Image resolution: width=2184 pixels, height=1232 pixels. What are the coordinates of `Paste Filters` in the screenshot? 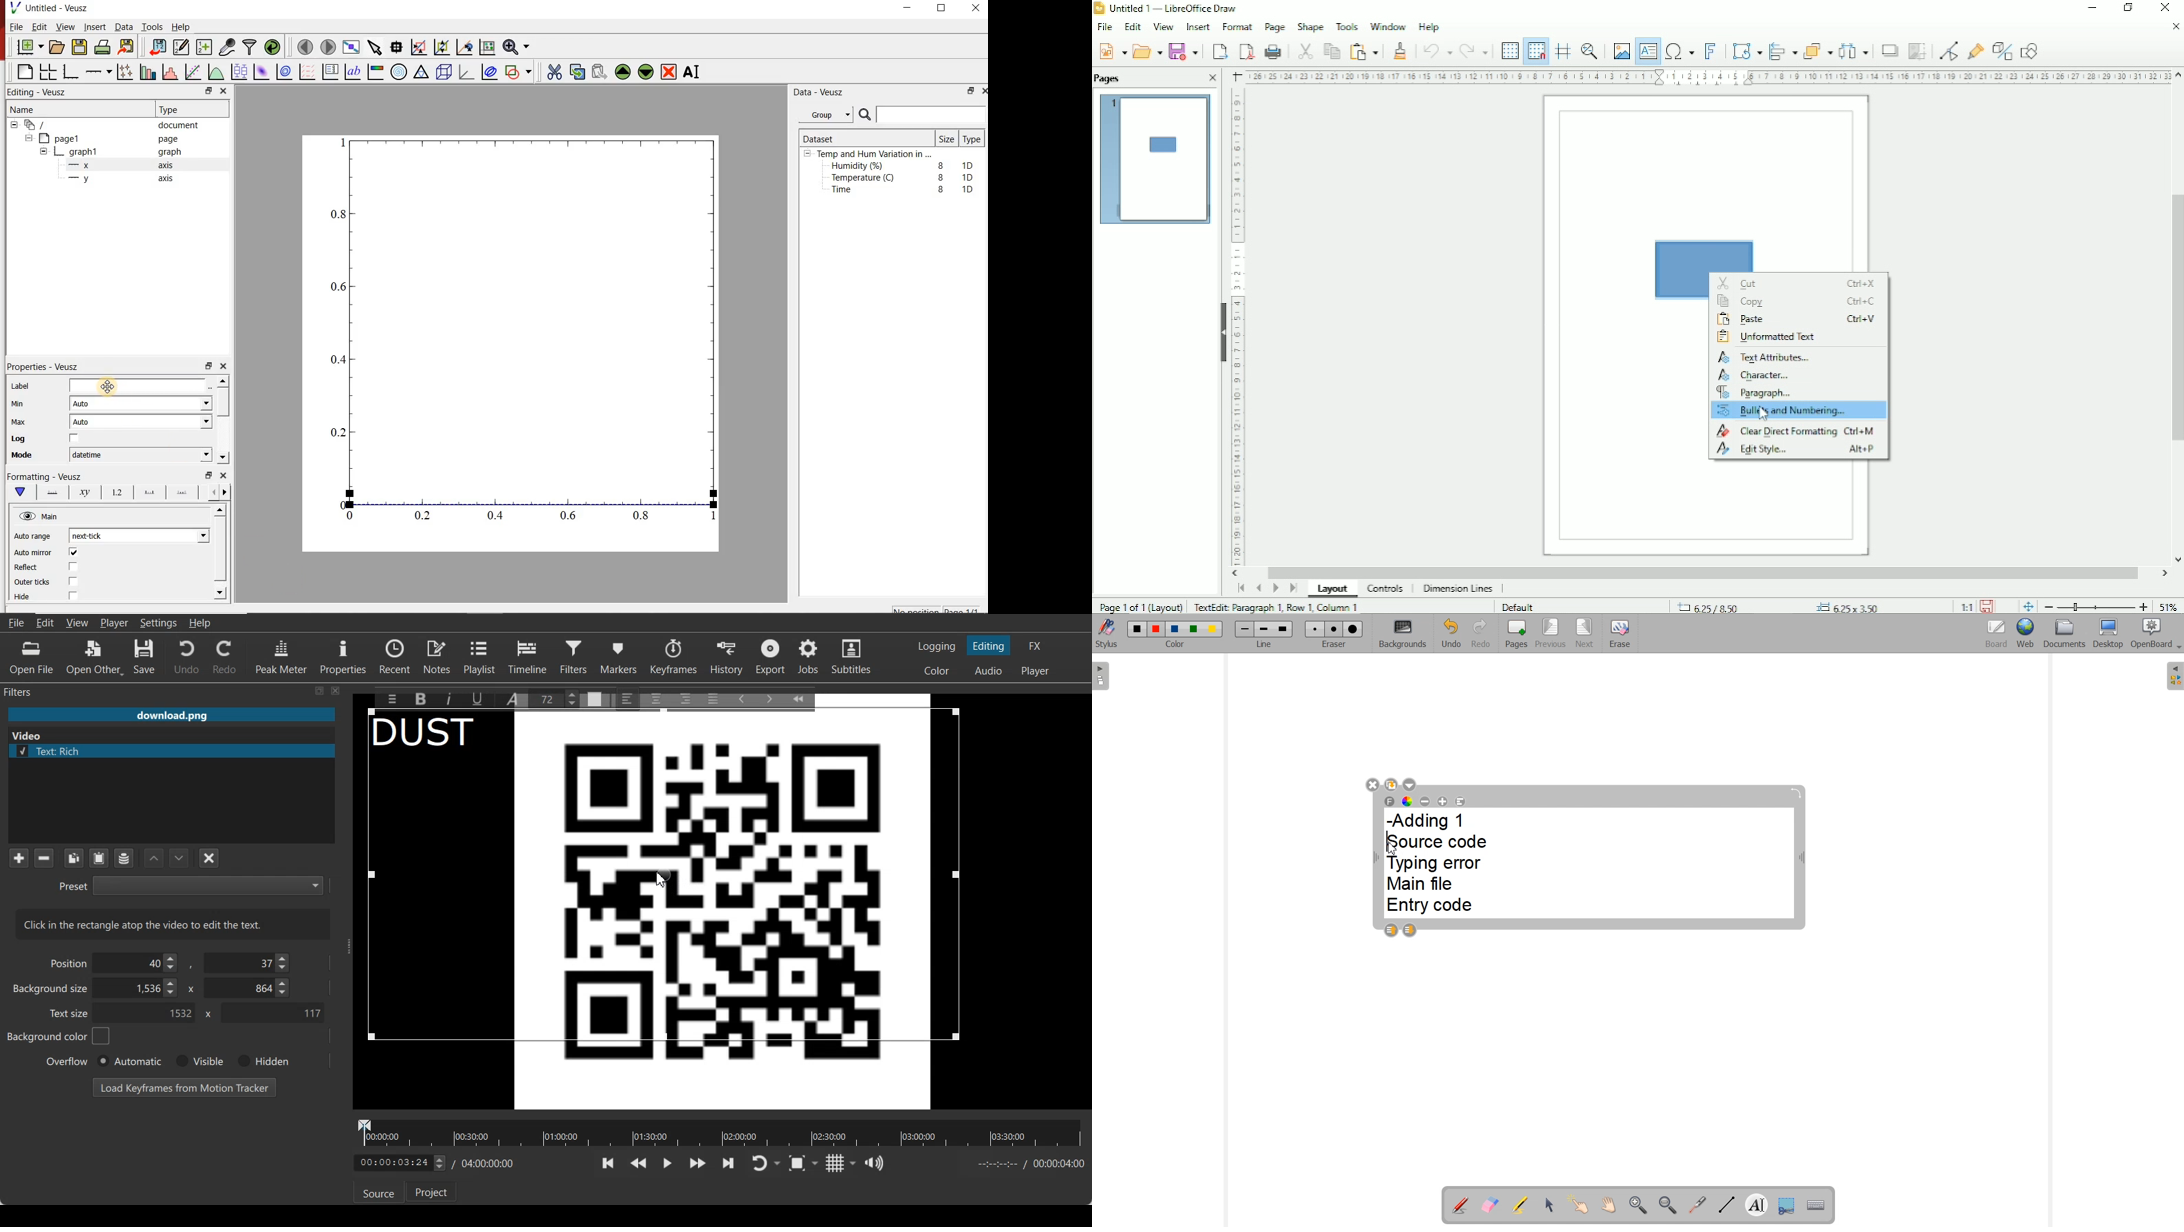 It's located at (99, 859).